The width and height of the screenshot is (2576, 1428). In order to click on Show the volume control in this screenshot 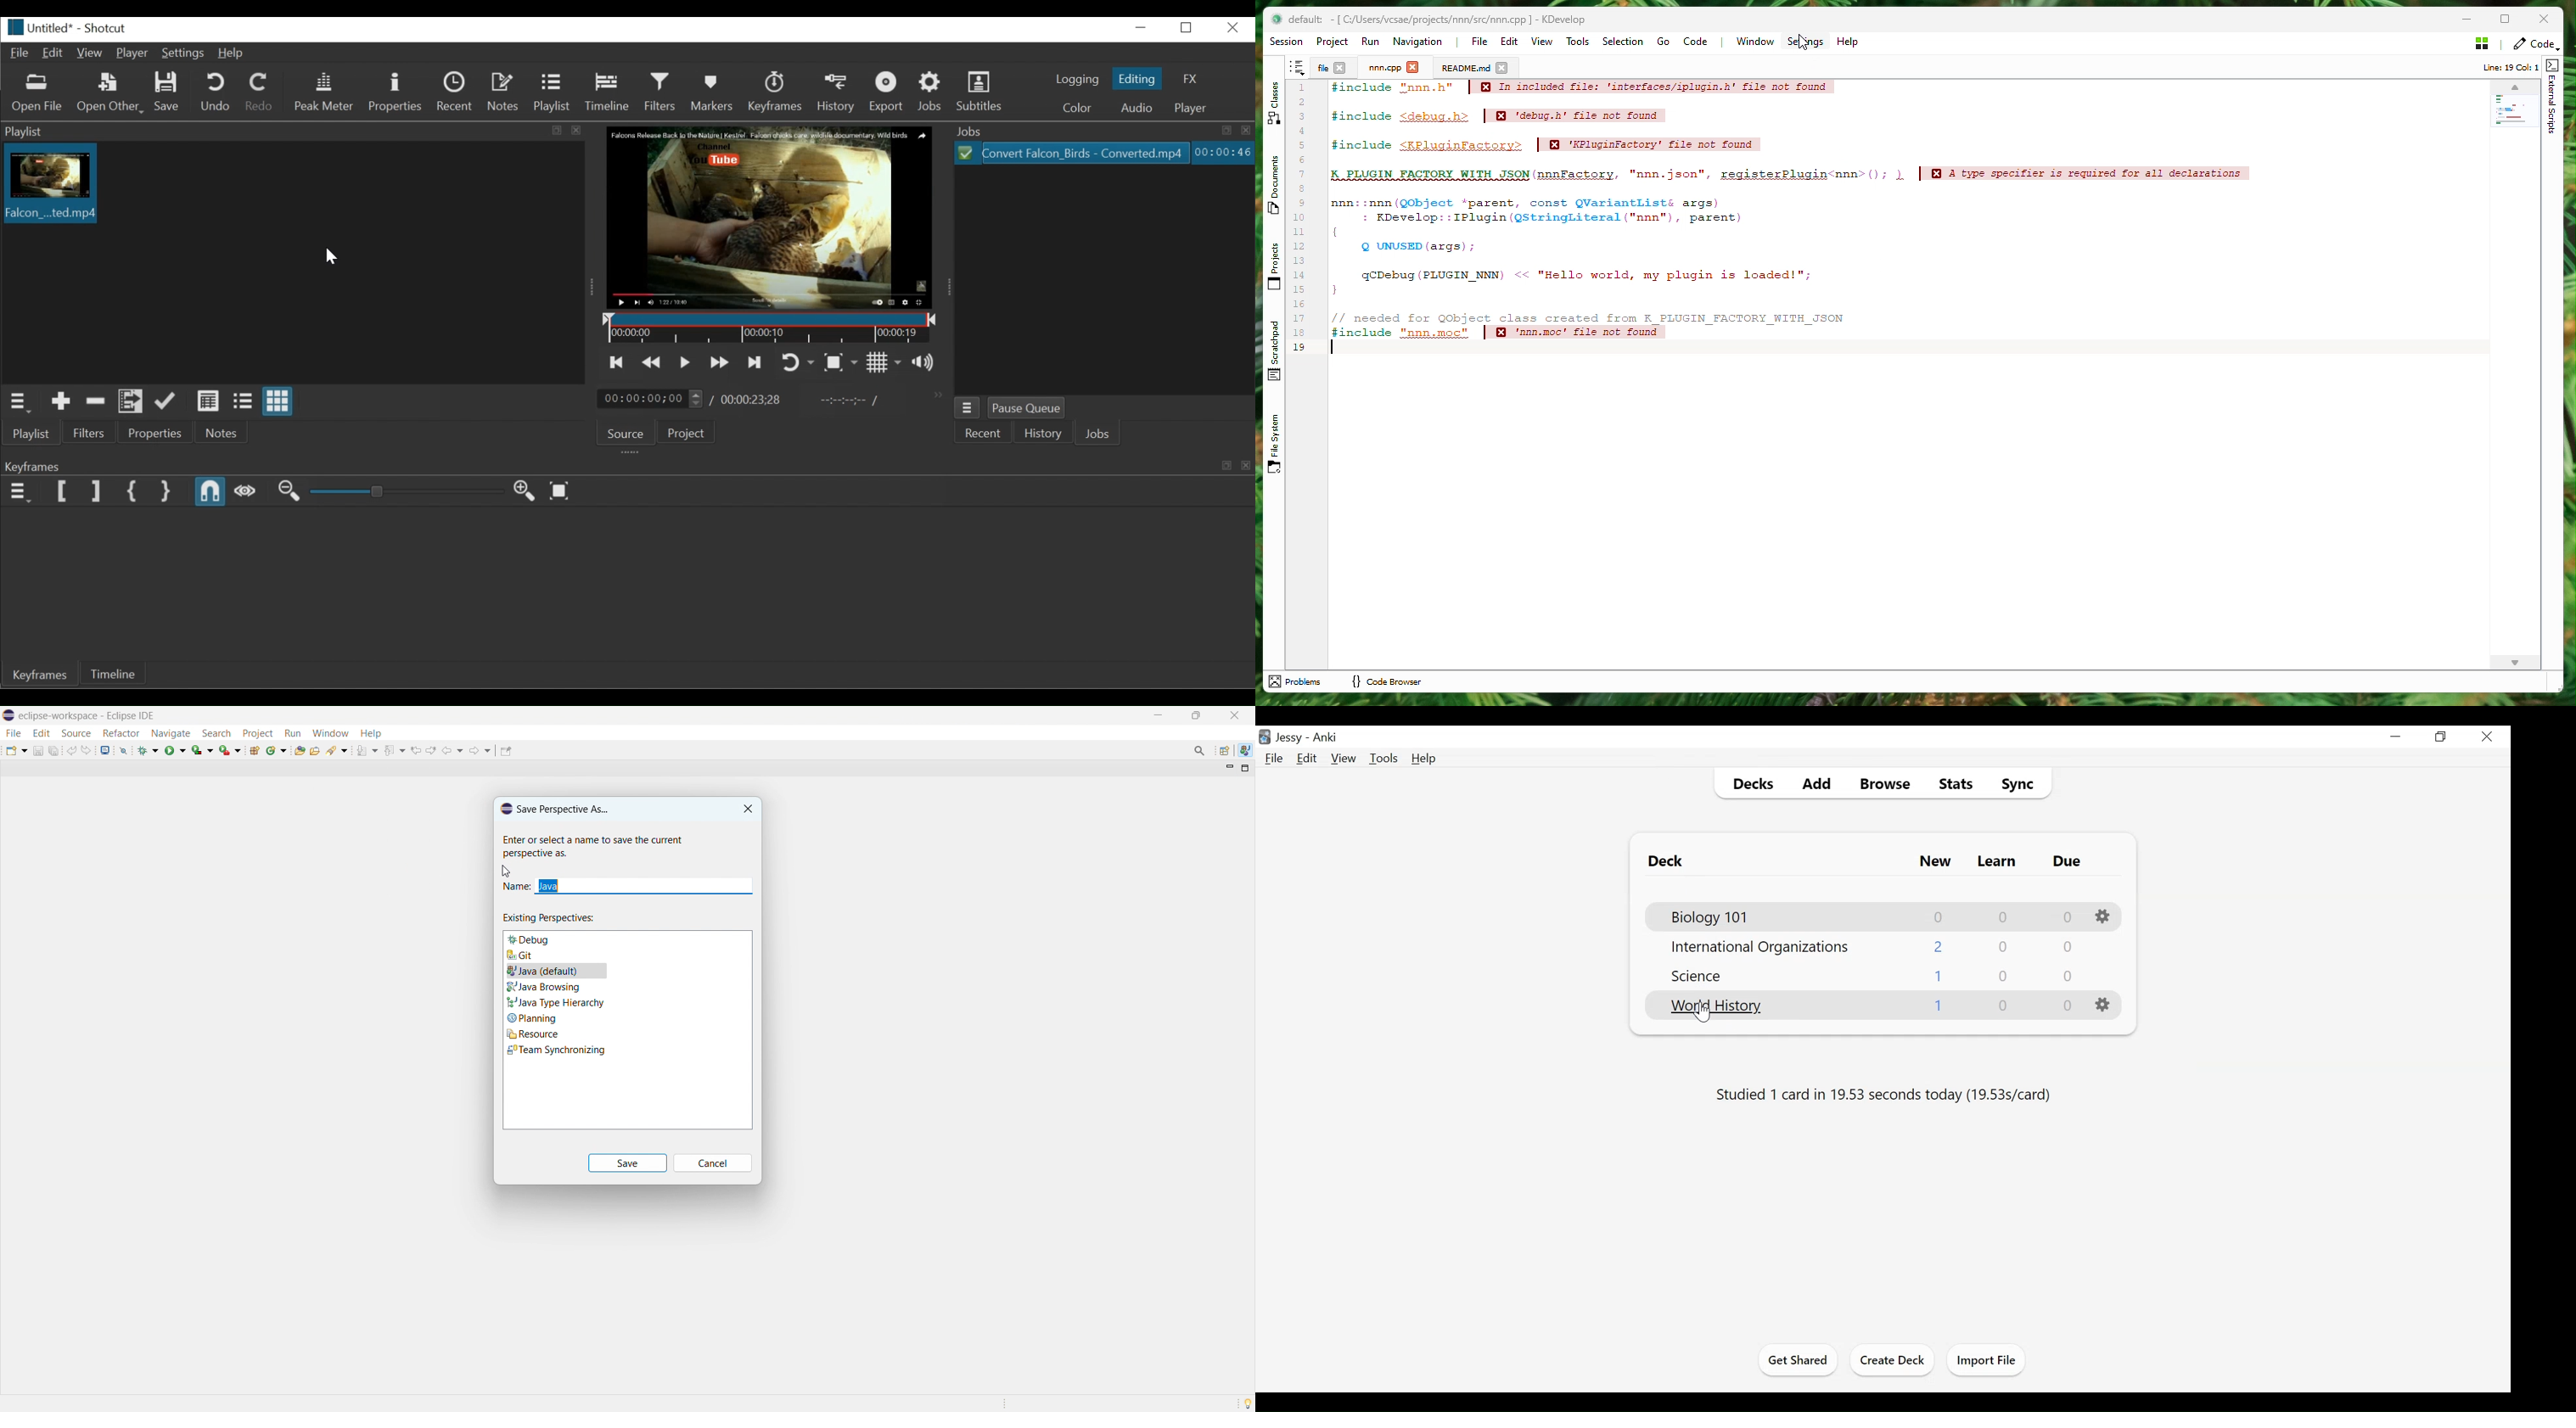, I will do `click(923, 363)`.